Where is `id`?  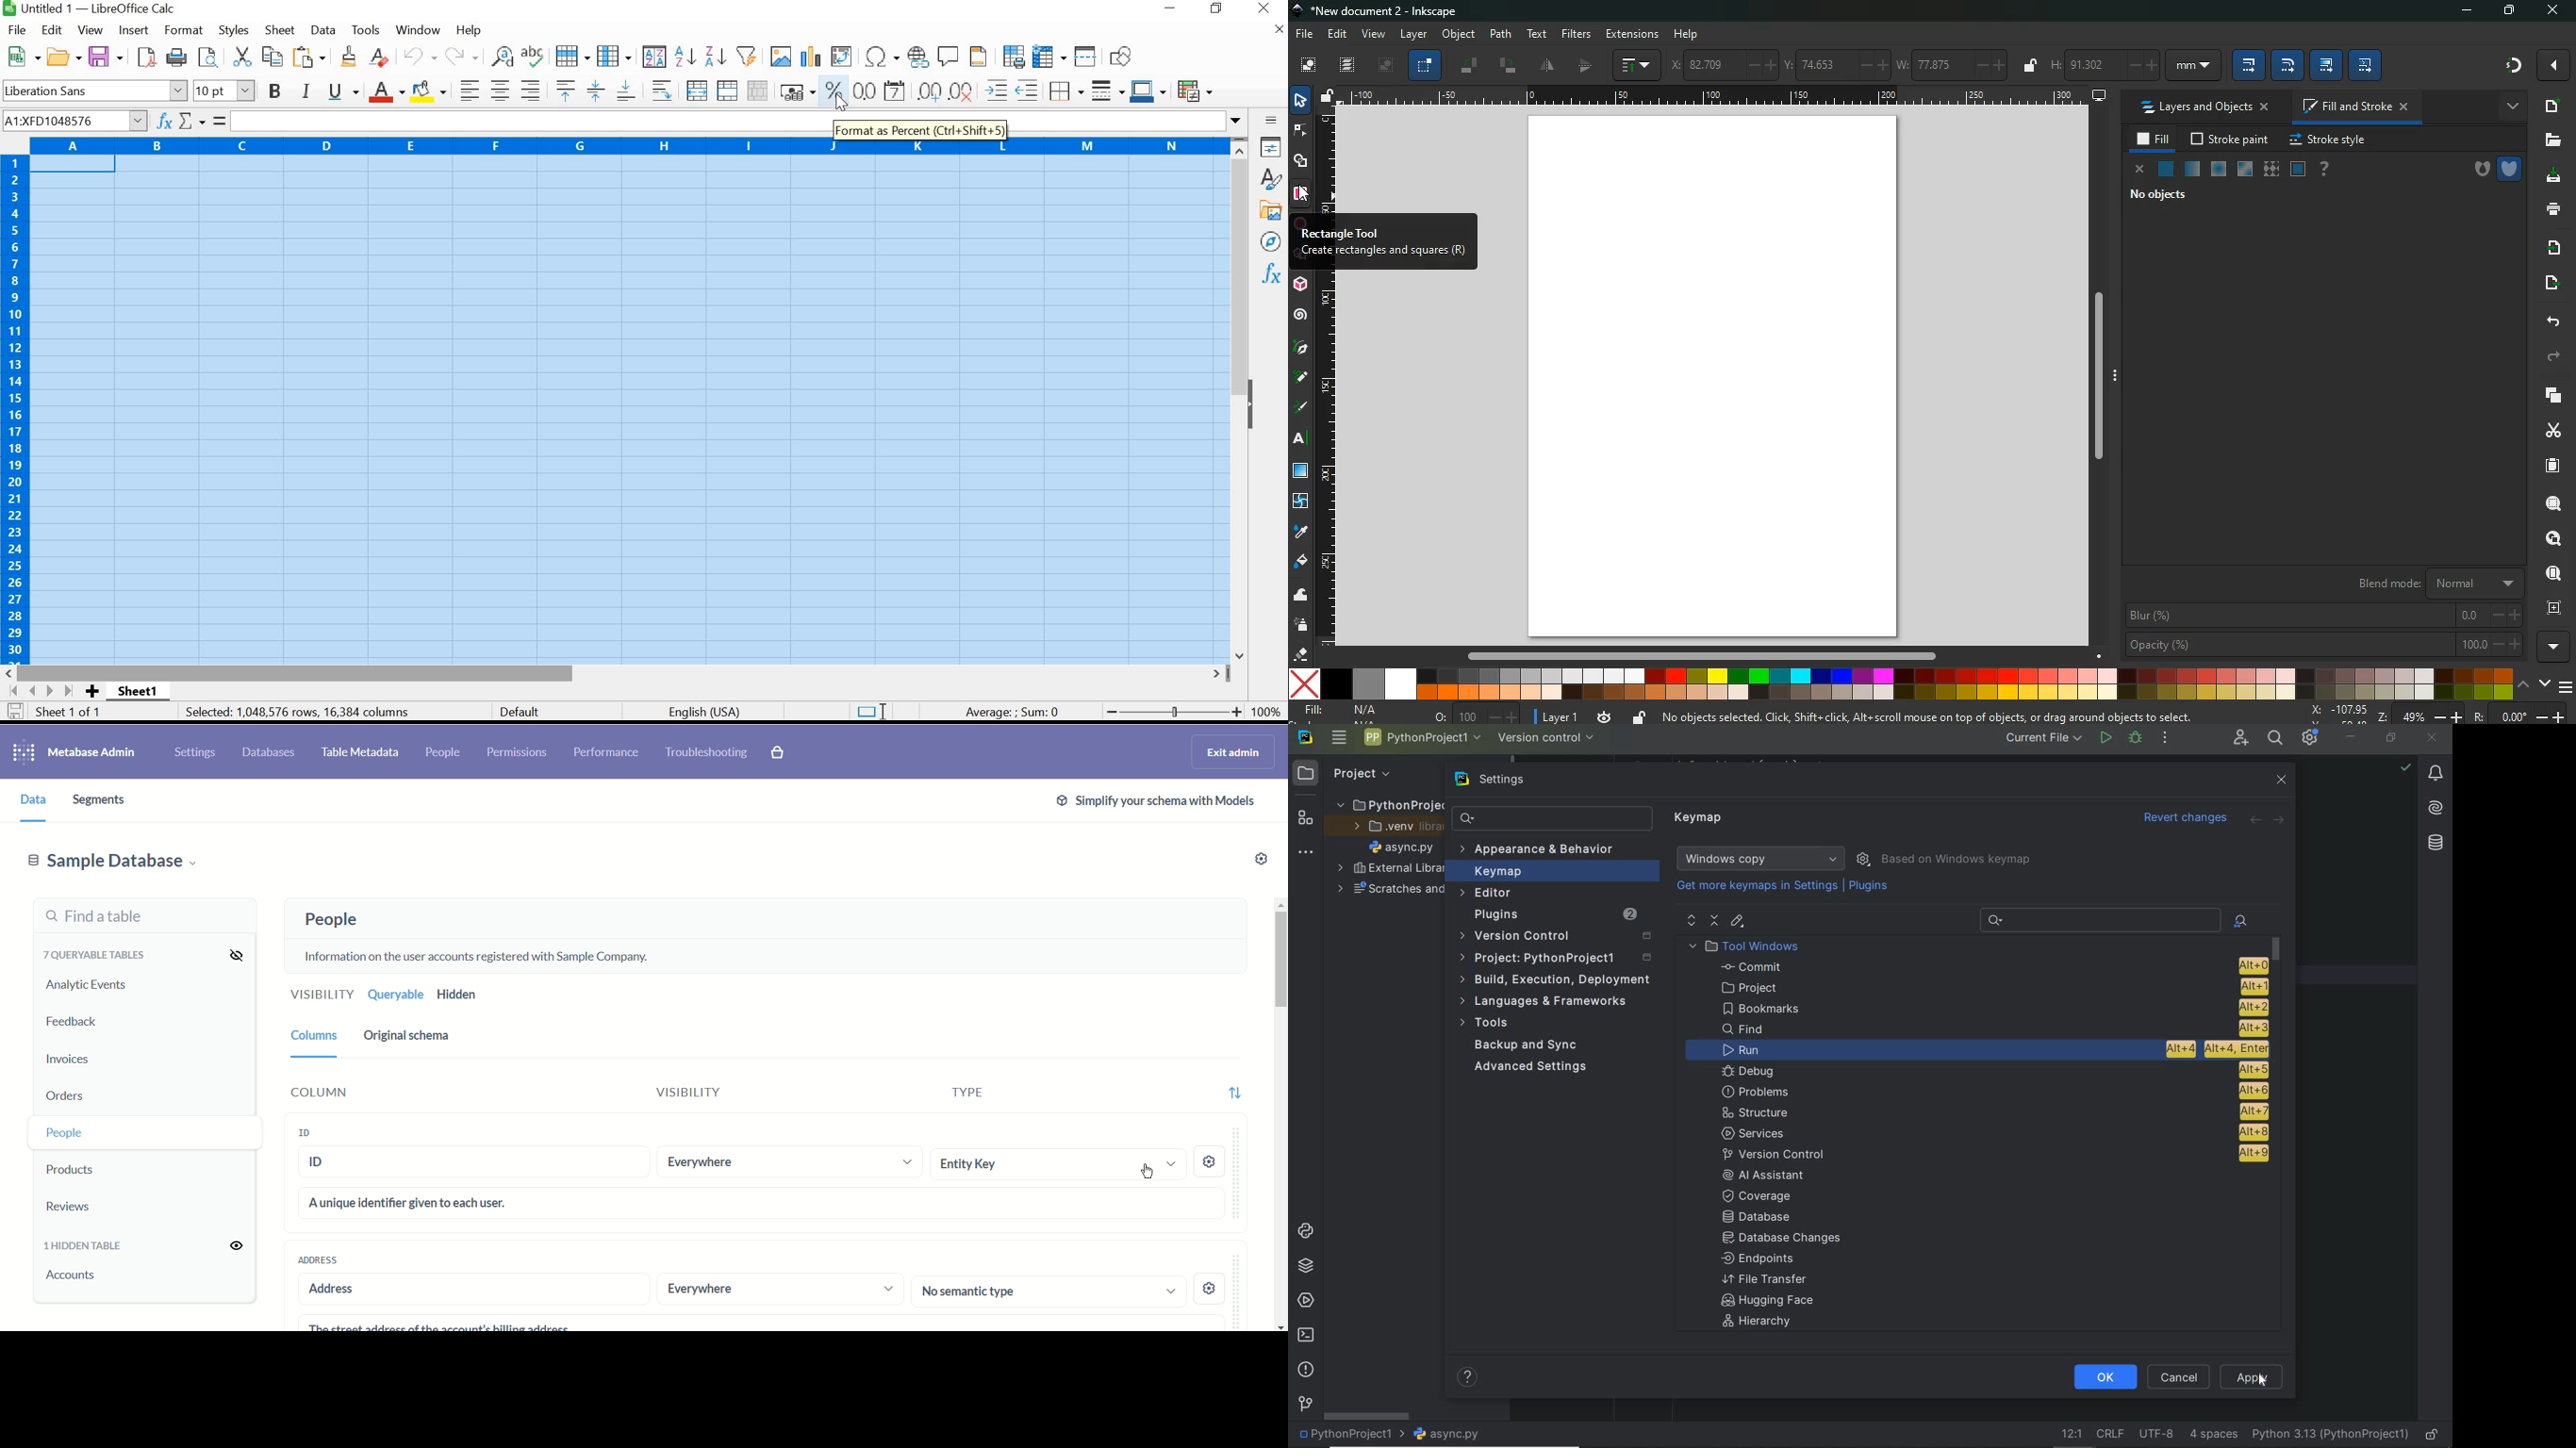 id is located at coordinates (474, 1165).